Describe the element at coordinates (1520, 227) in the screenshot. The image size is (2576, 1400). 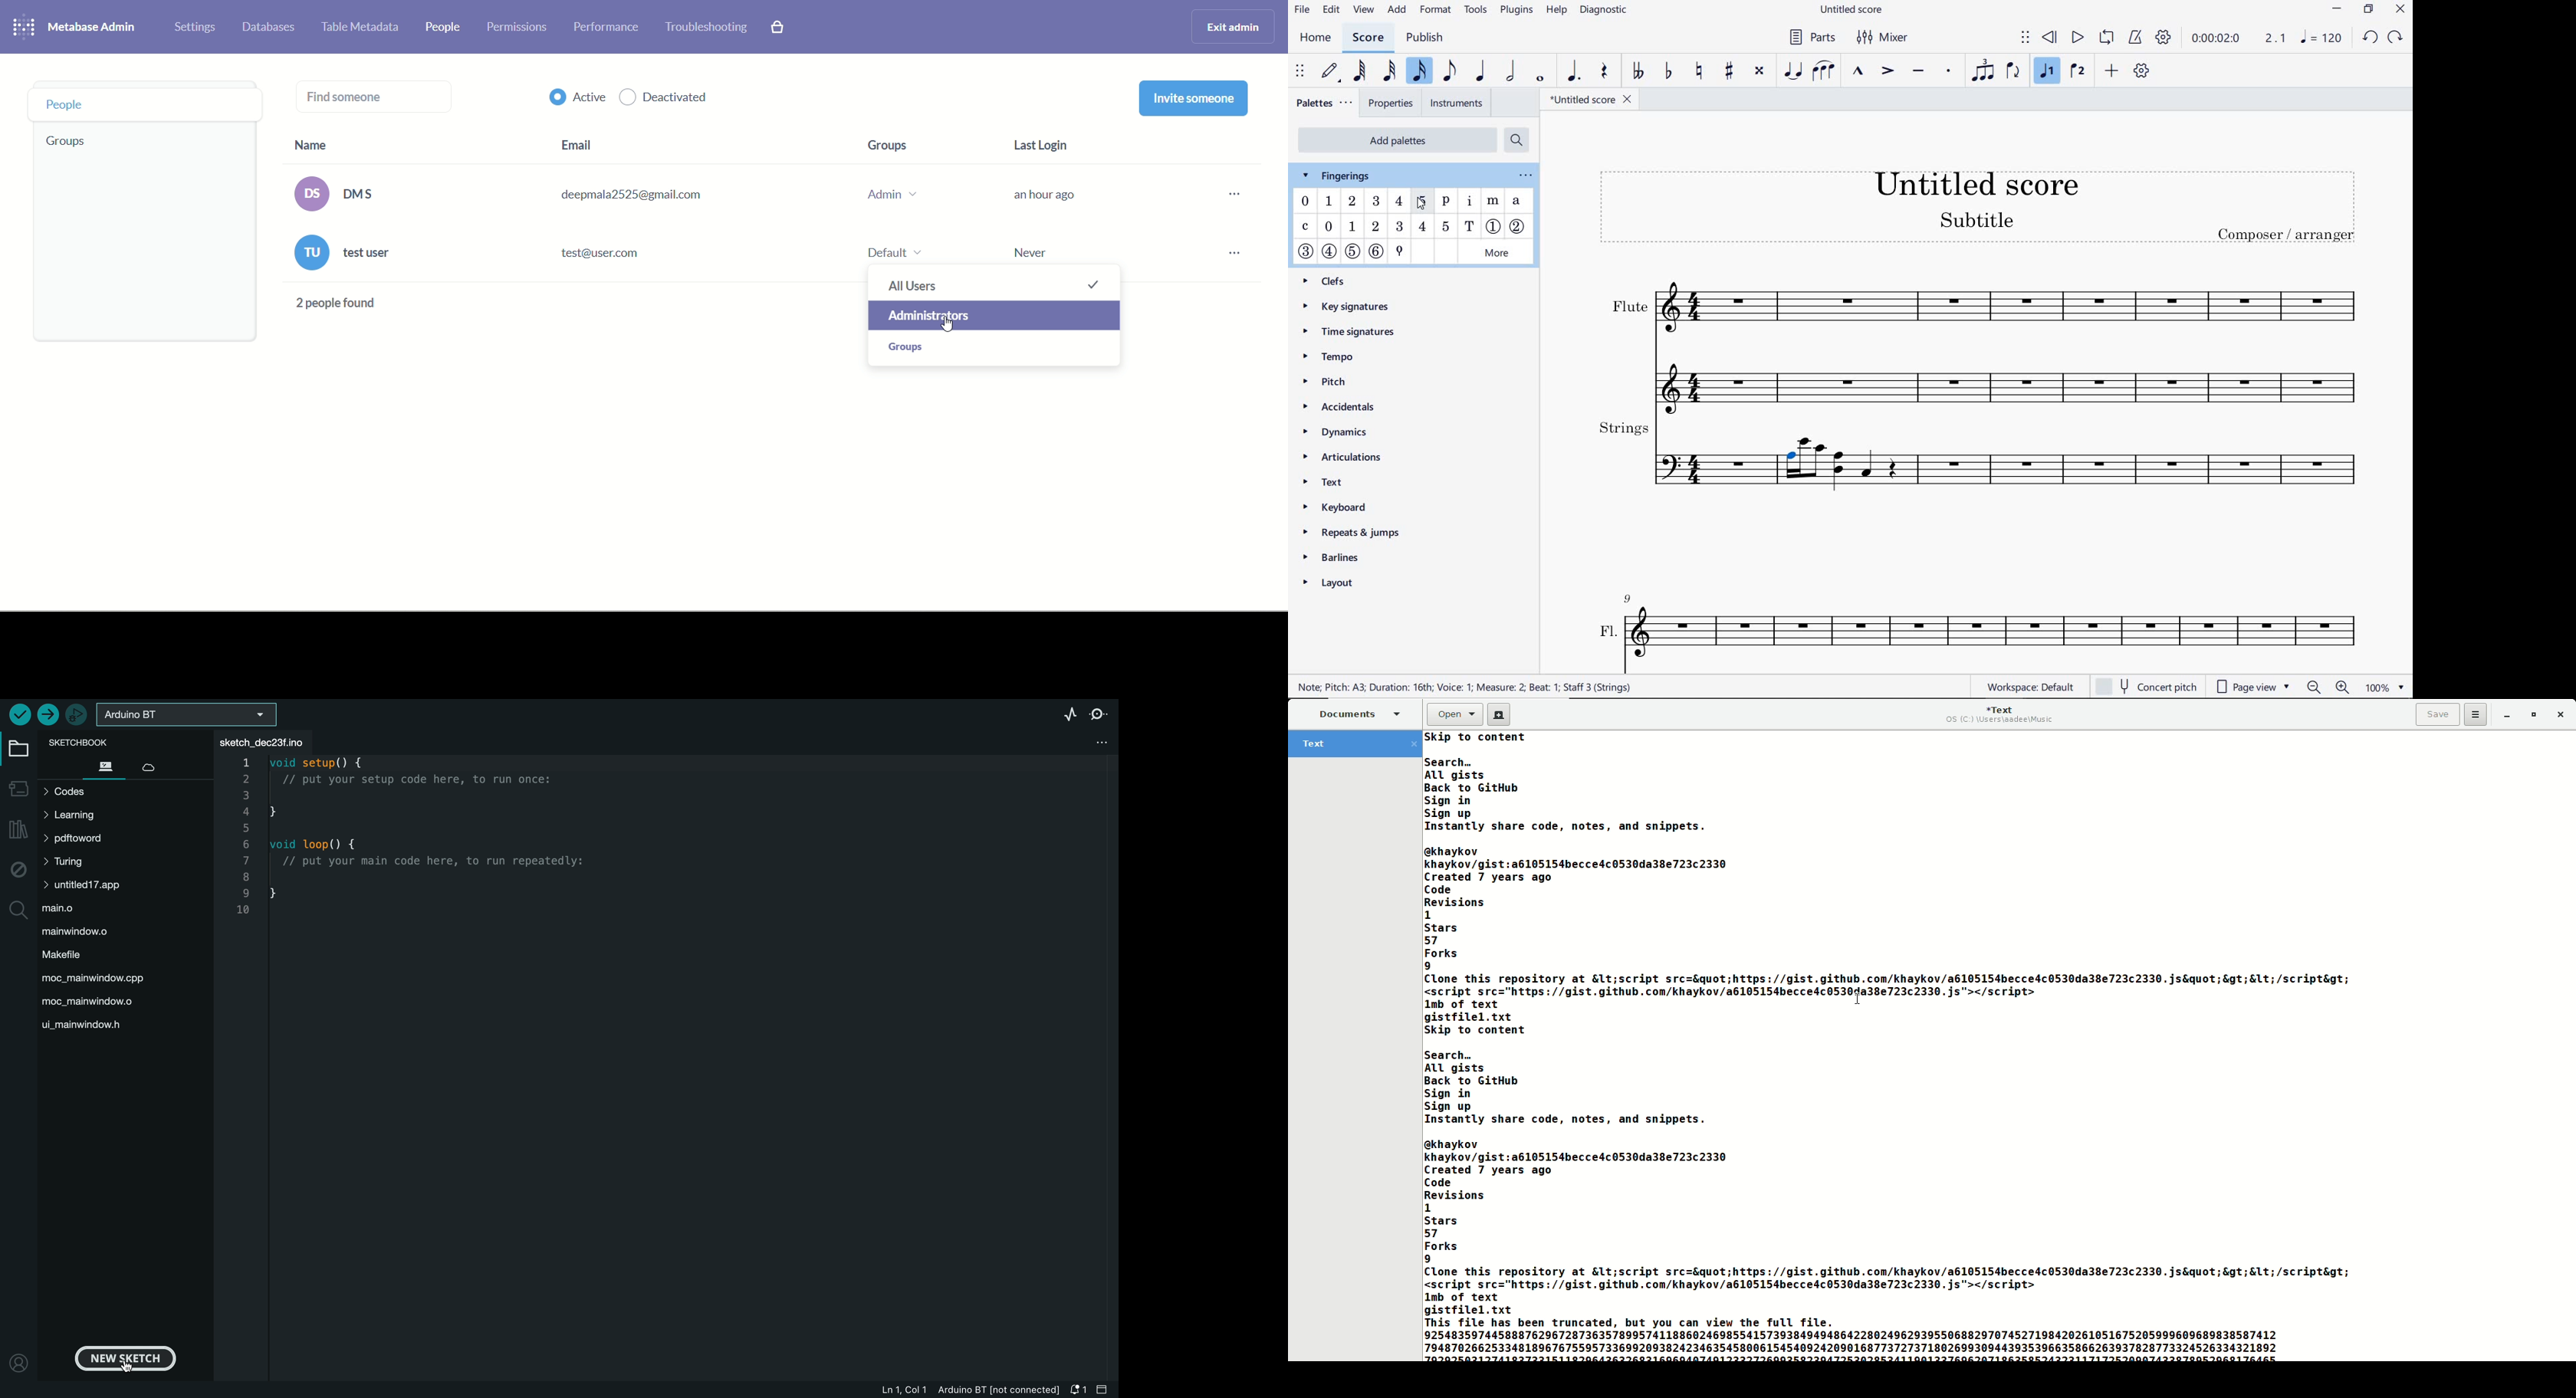
I see `STRING NUMBER 2` at that location.